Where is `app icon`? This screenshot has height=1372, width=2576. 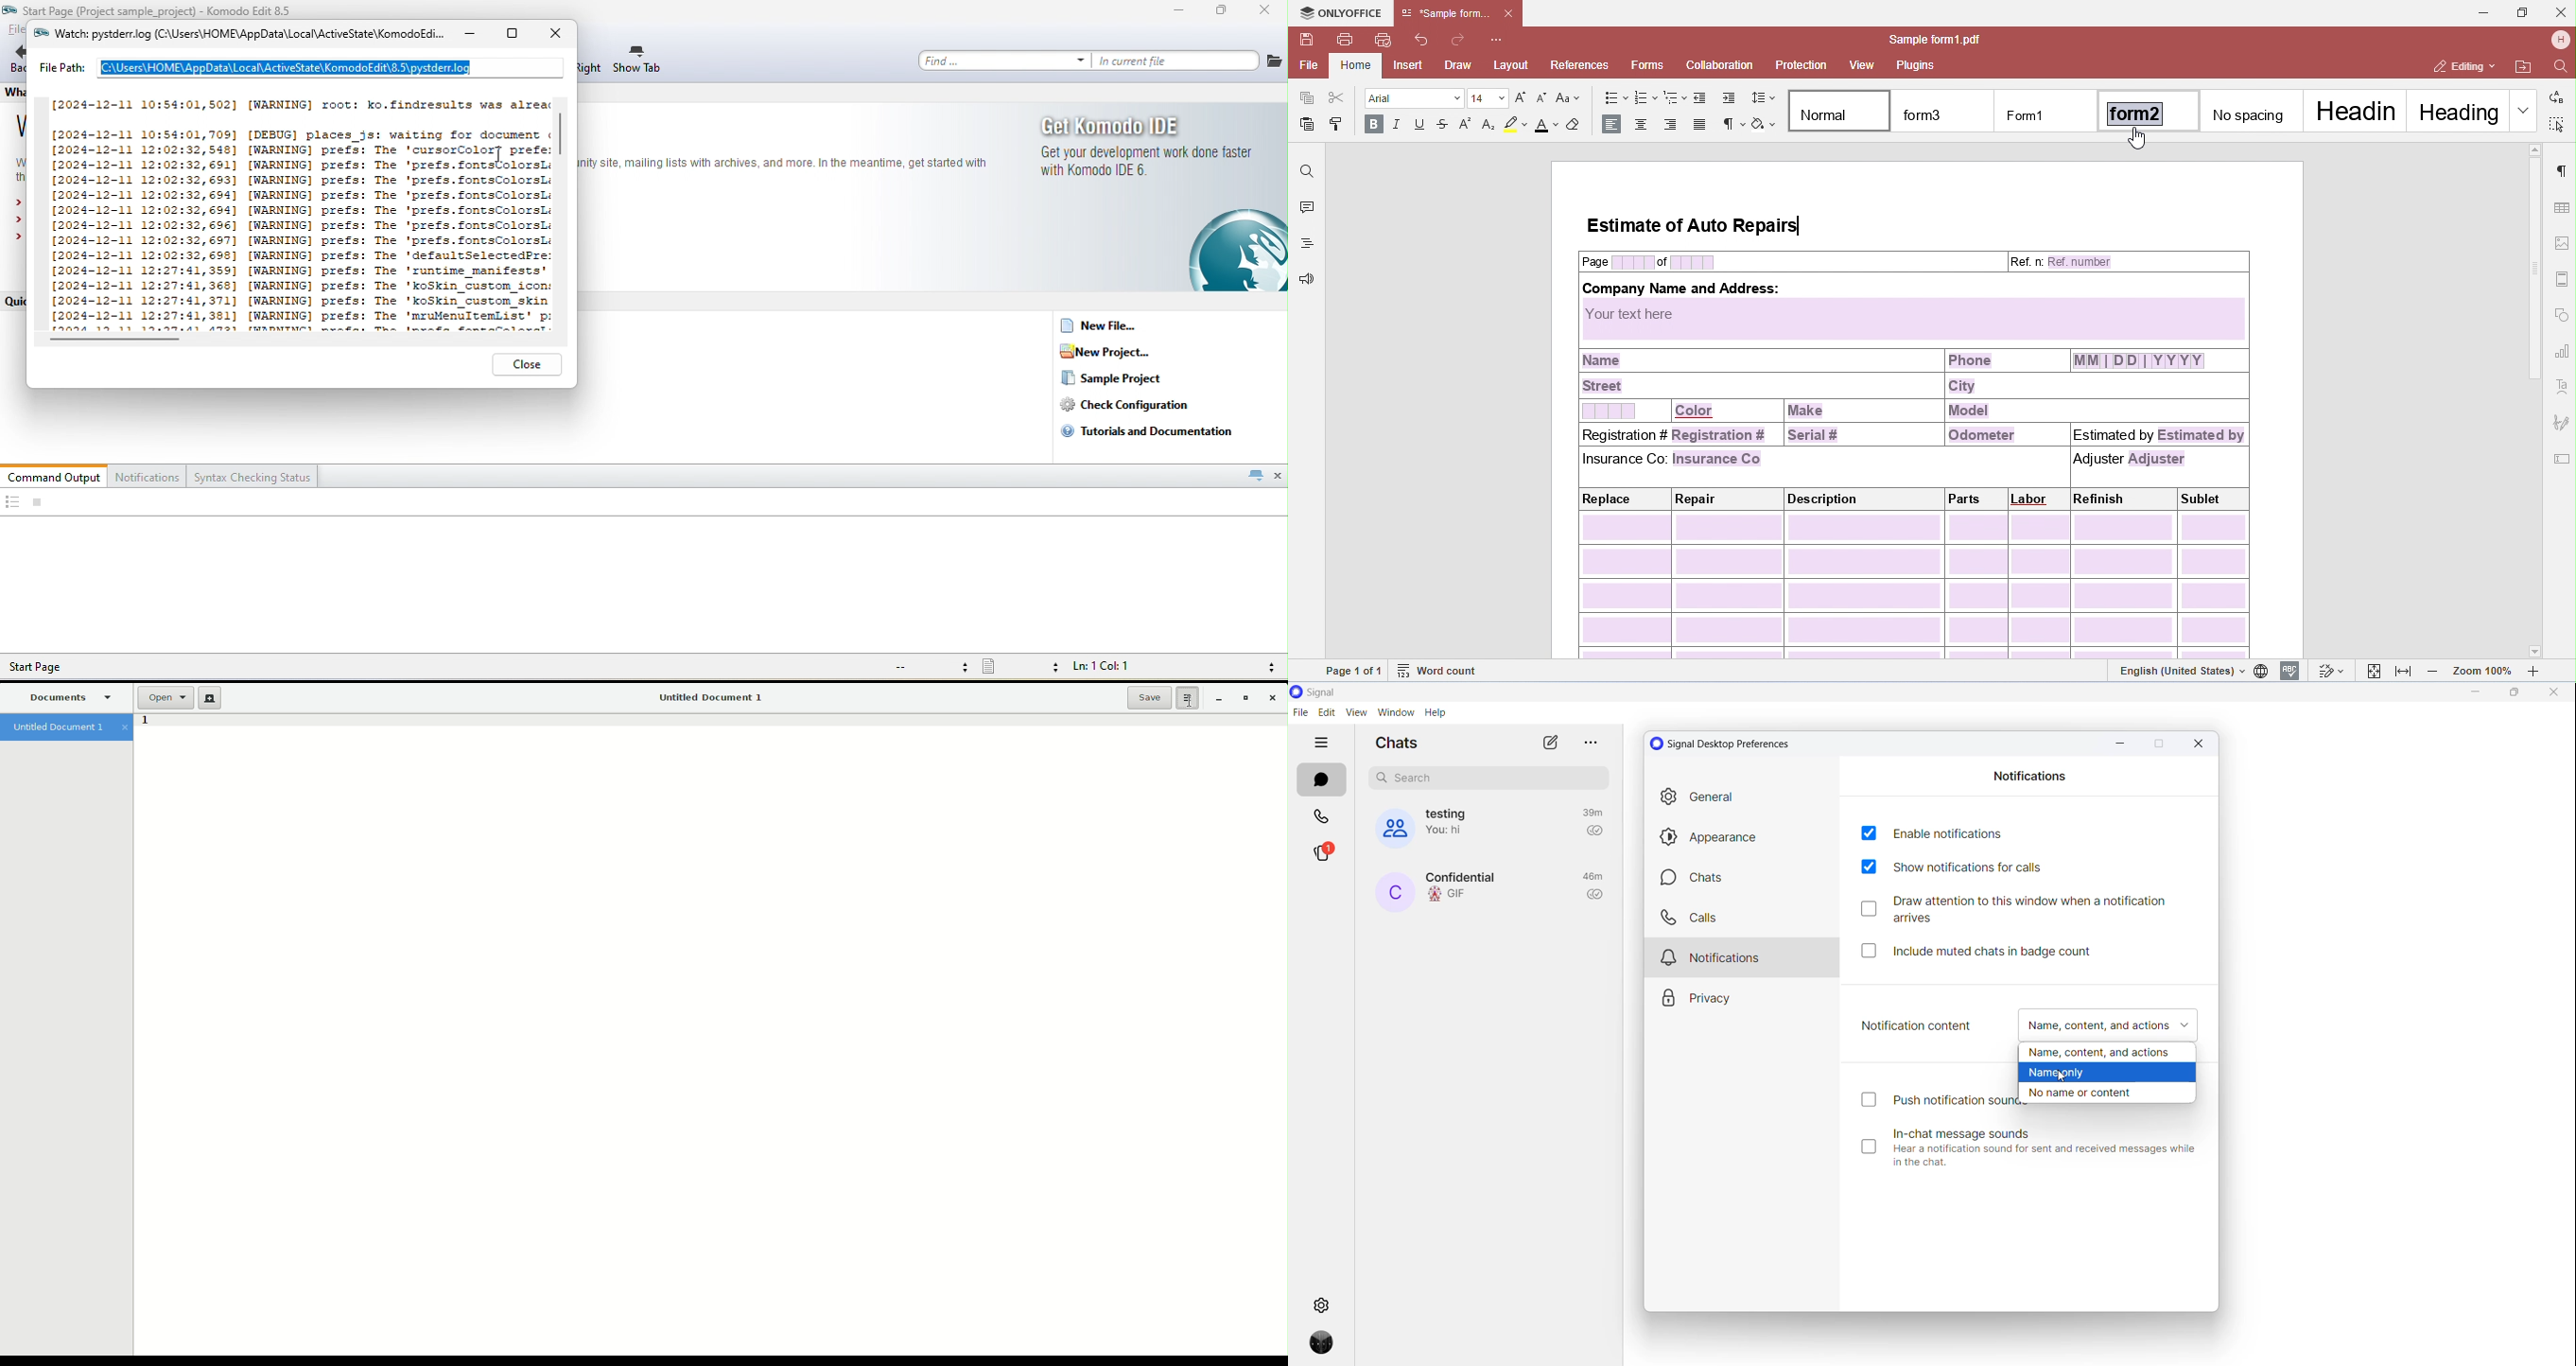 app icon is located at coordinates (10, 9).